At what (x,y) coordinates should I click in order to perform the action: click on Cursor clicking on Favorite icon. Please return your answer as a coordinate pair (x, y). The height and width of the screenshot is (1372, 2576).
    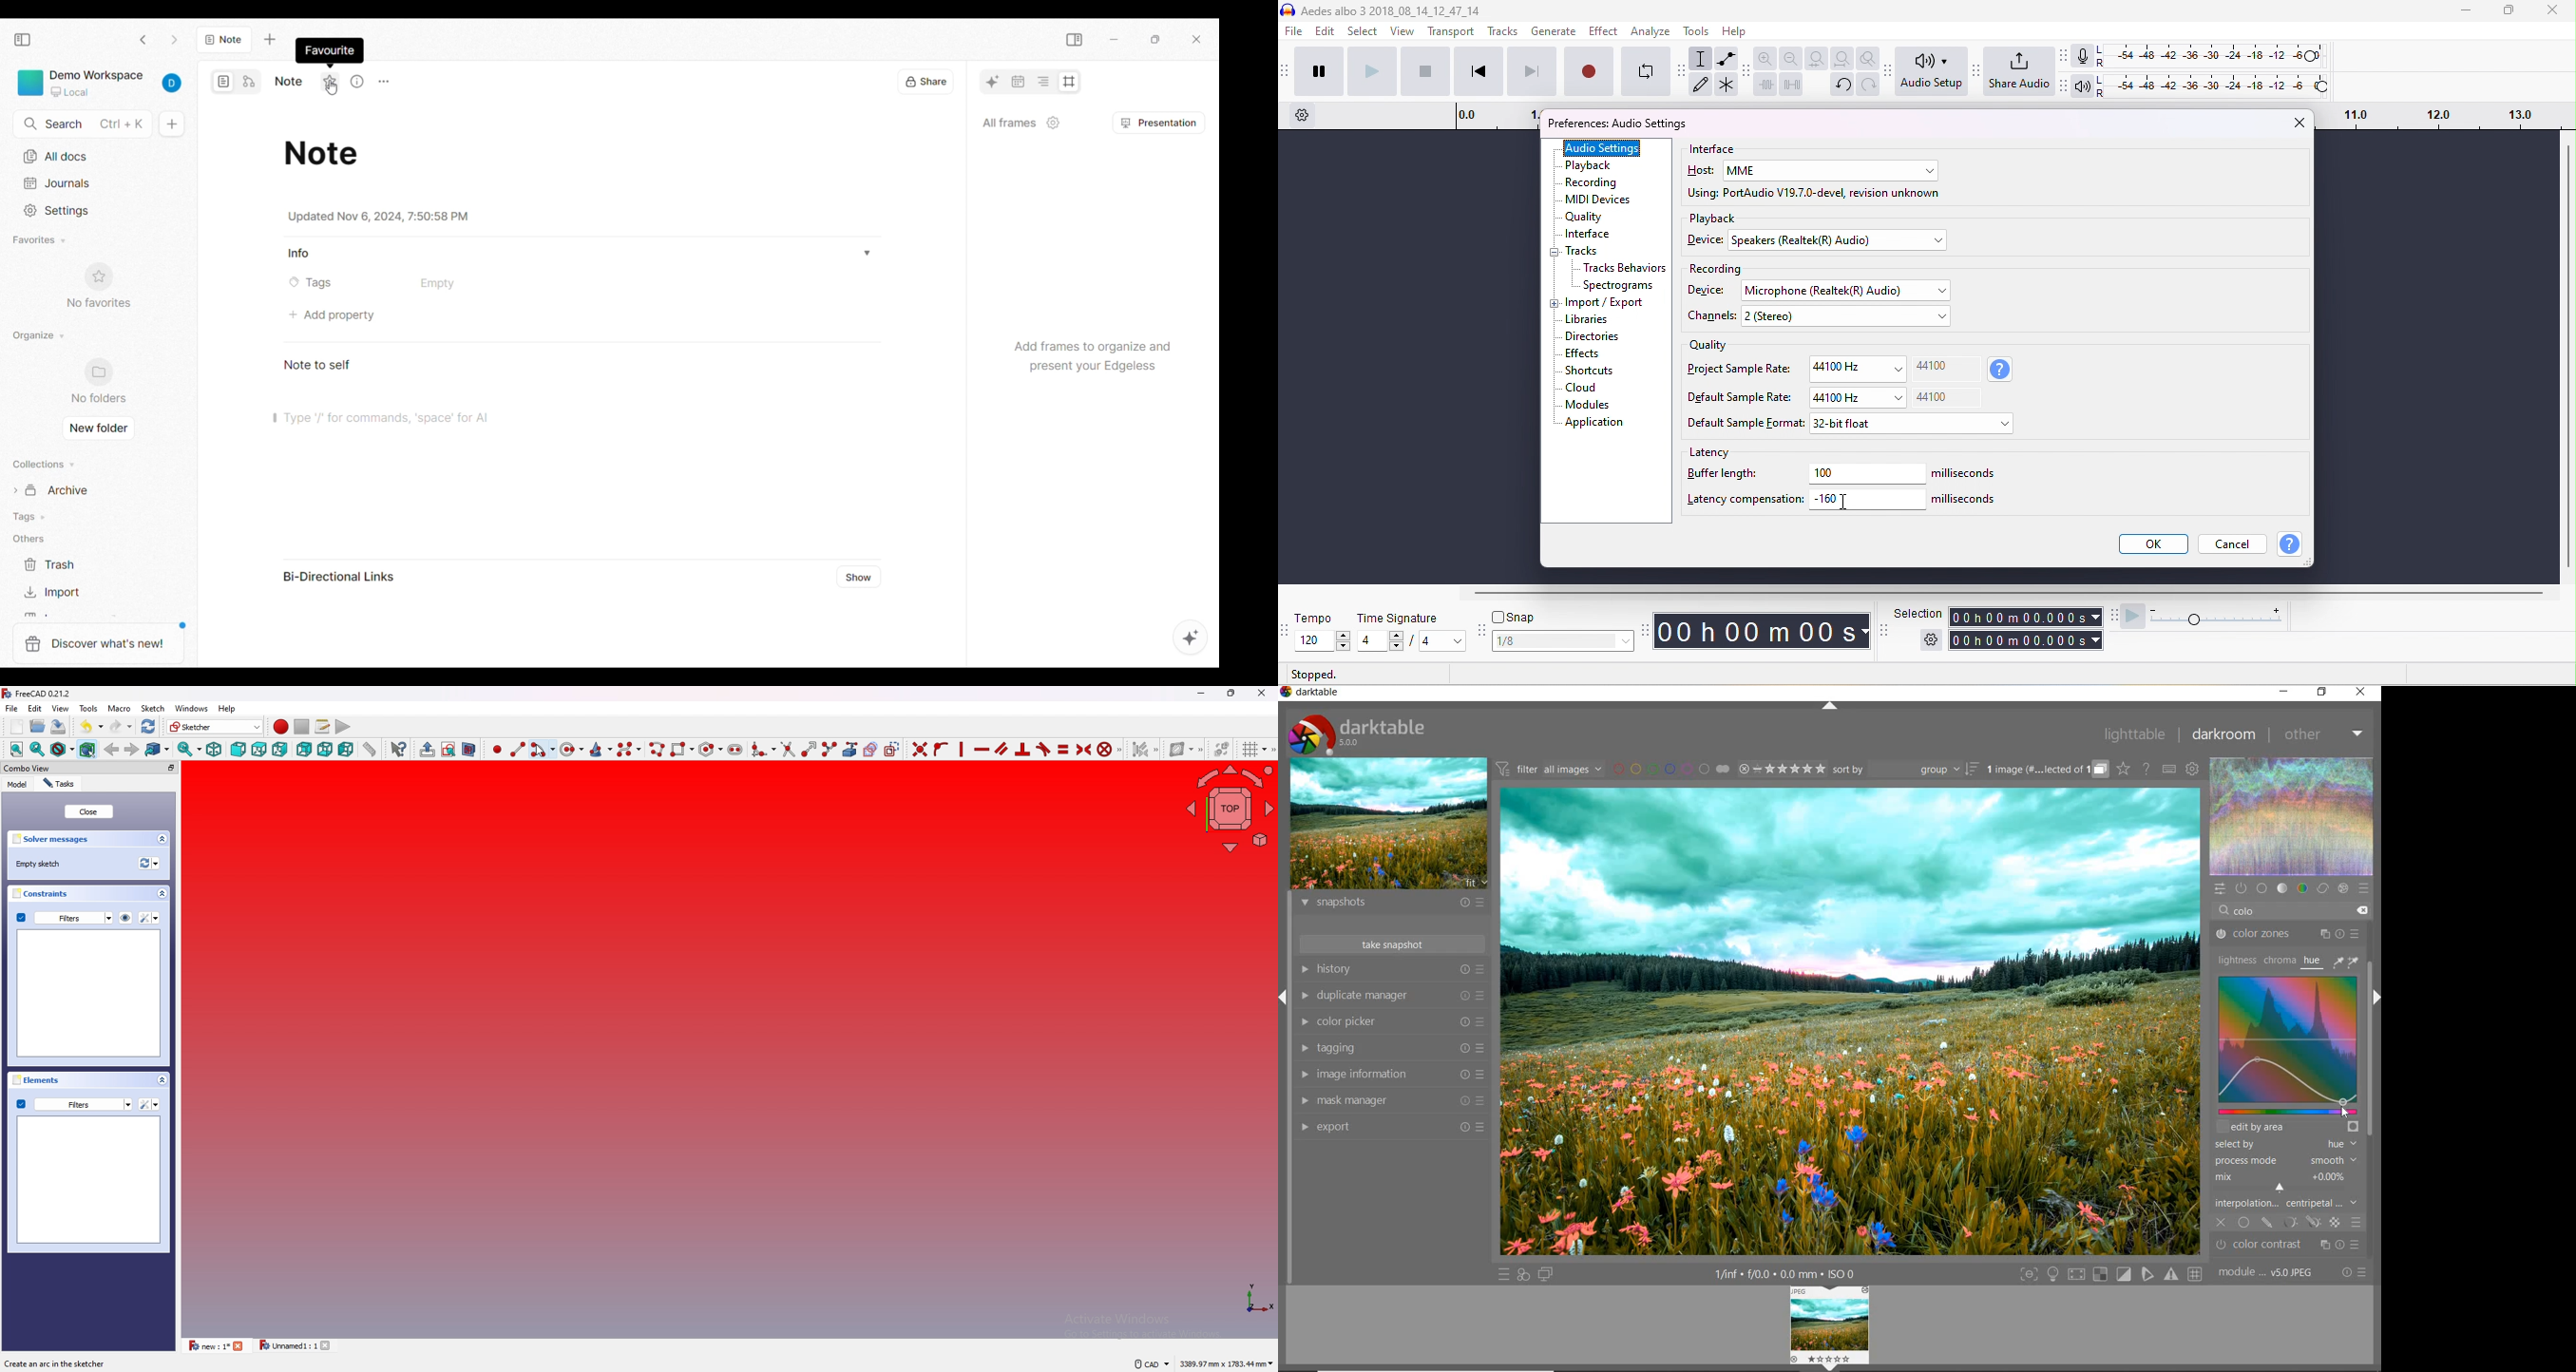
    Looking at the image, I should click on (332, 87).